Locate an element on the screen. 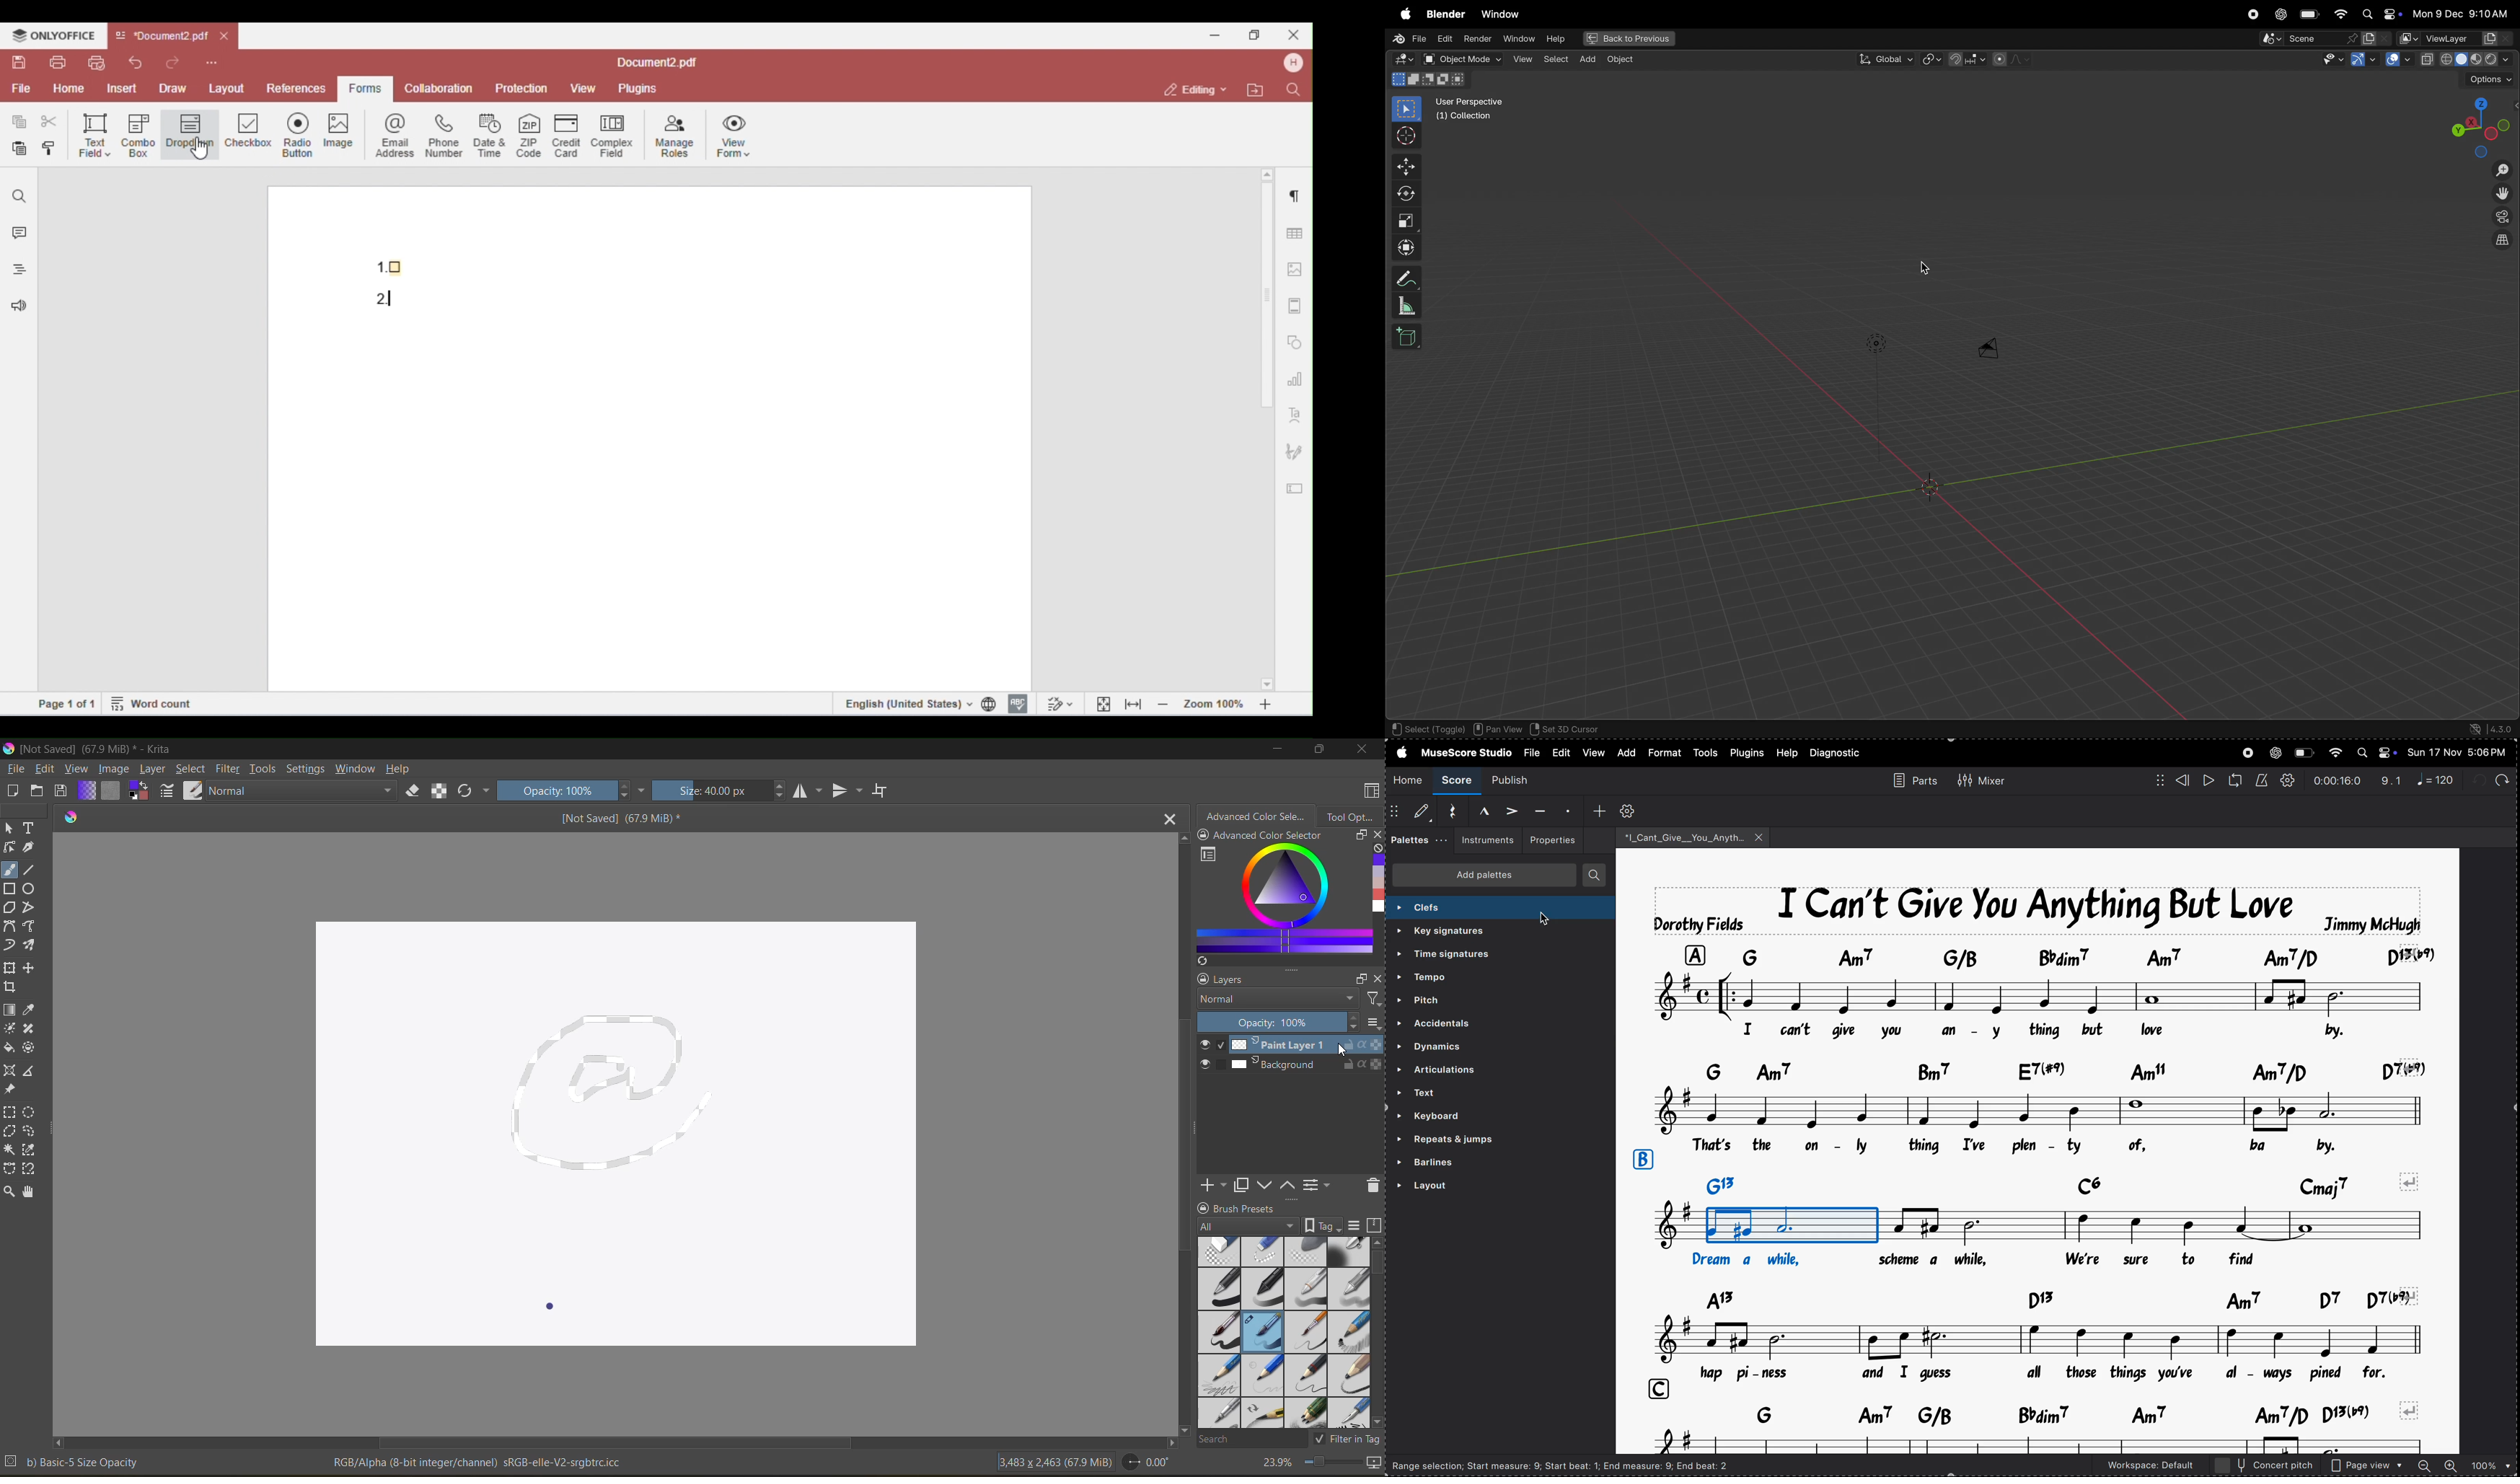  pencil is located at coordinates (1352, 1375).